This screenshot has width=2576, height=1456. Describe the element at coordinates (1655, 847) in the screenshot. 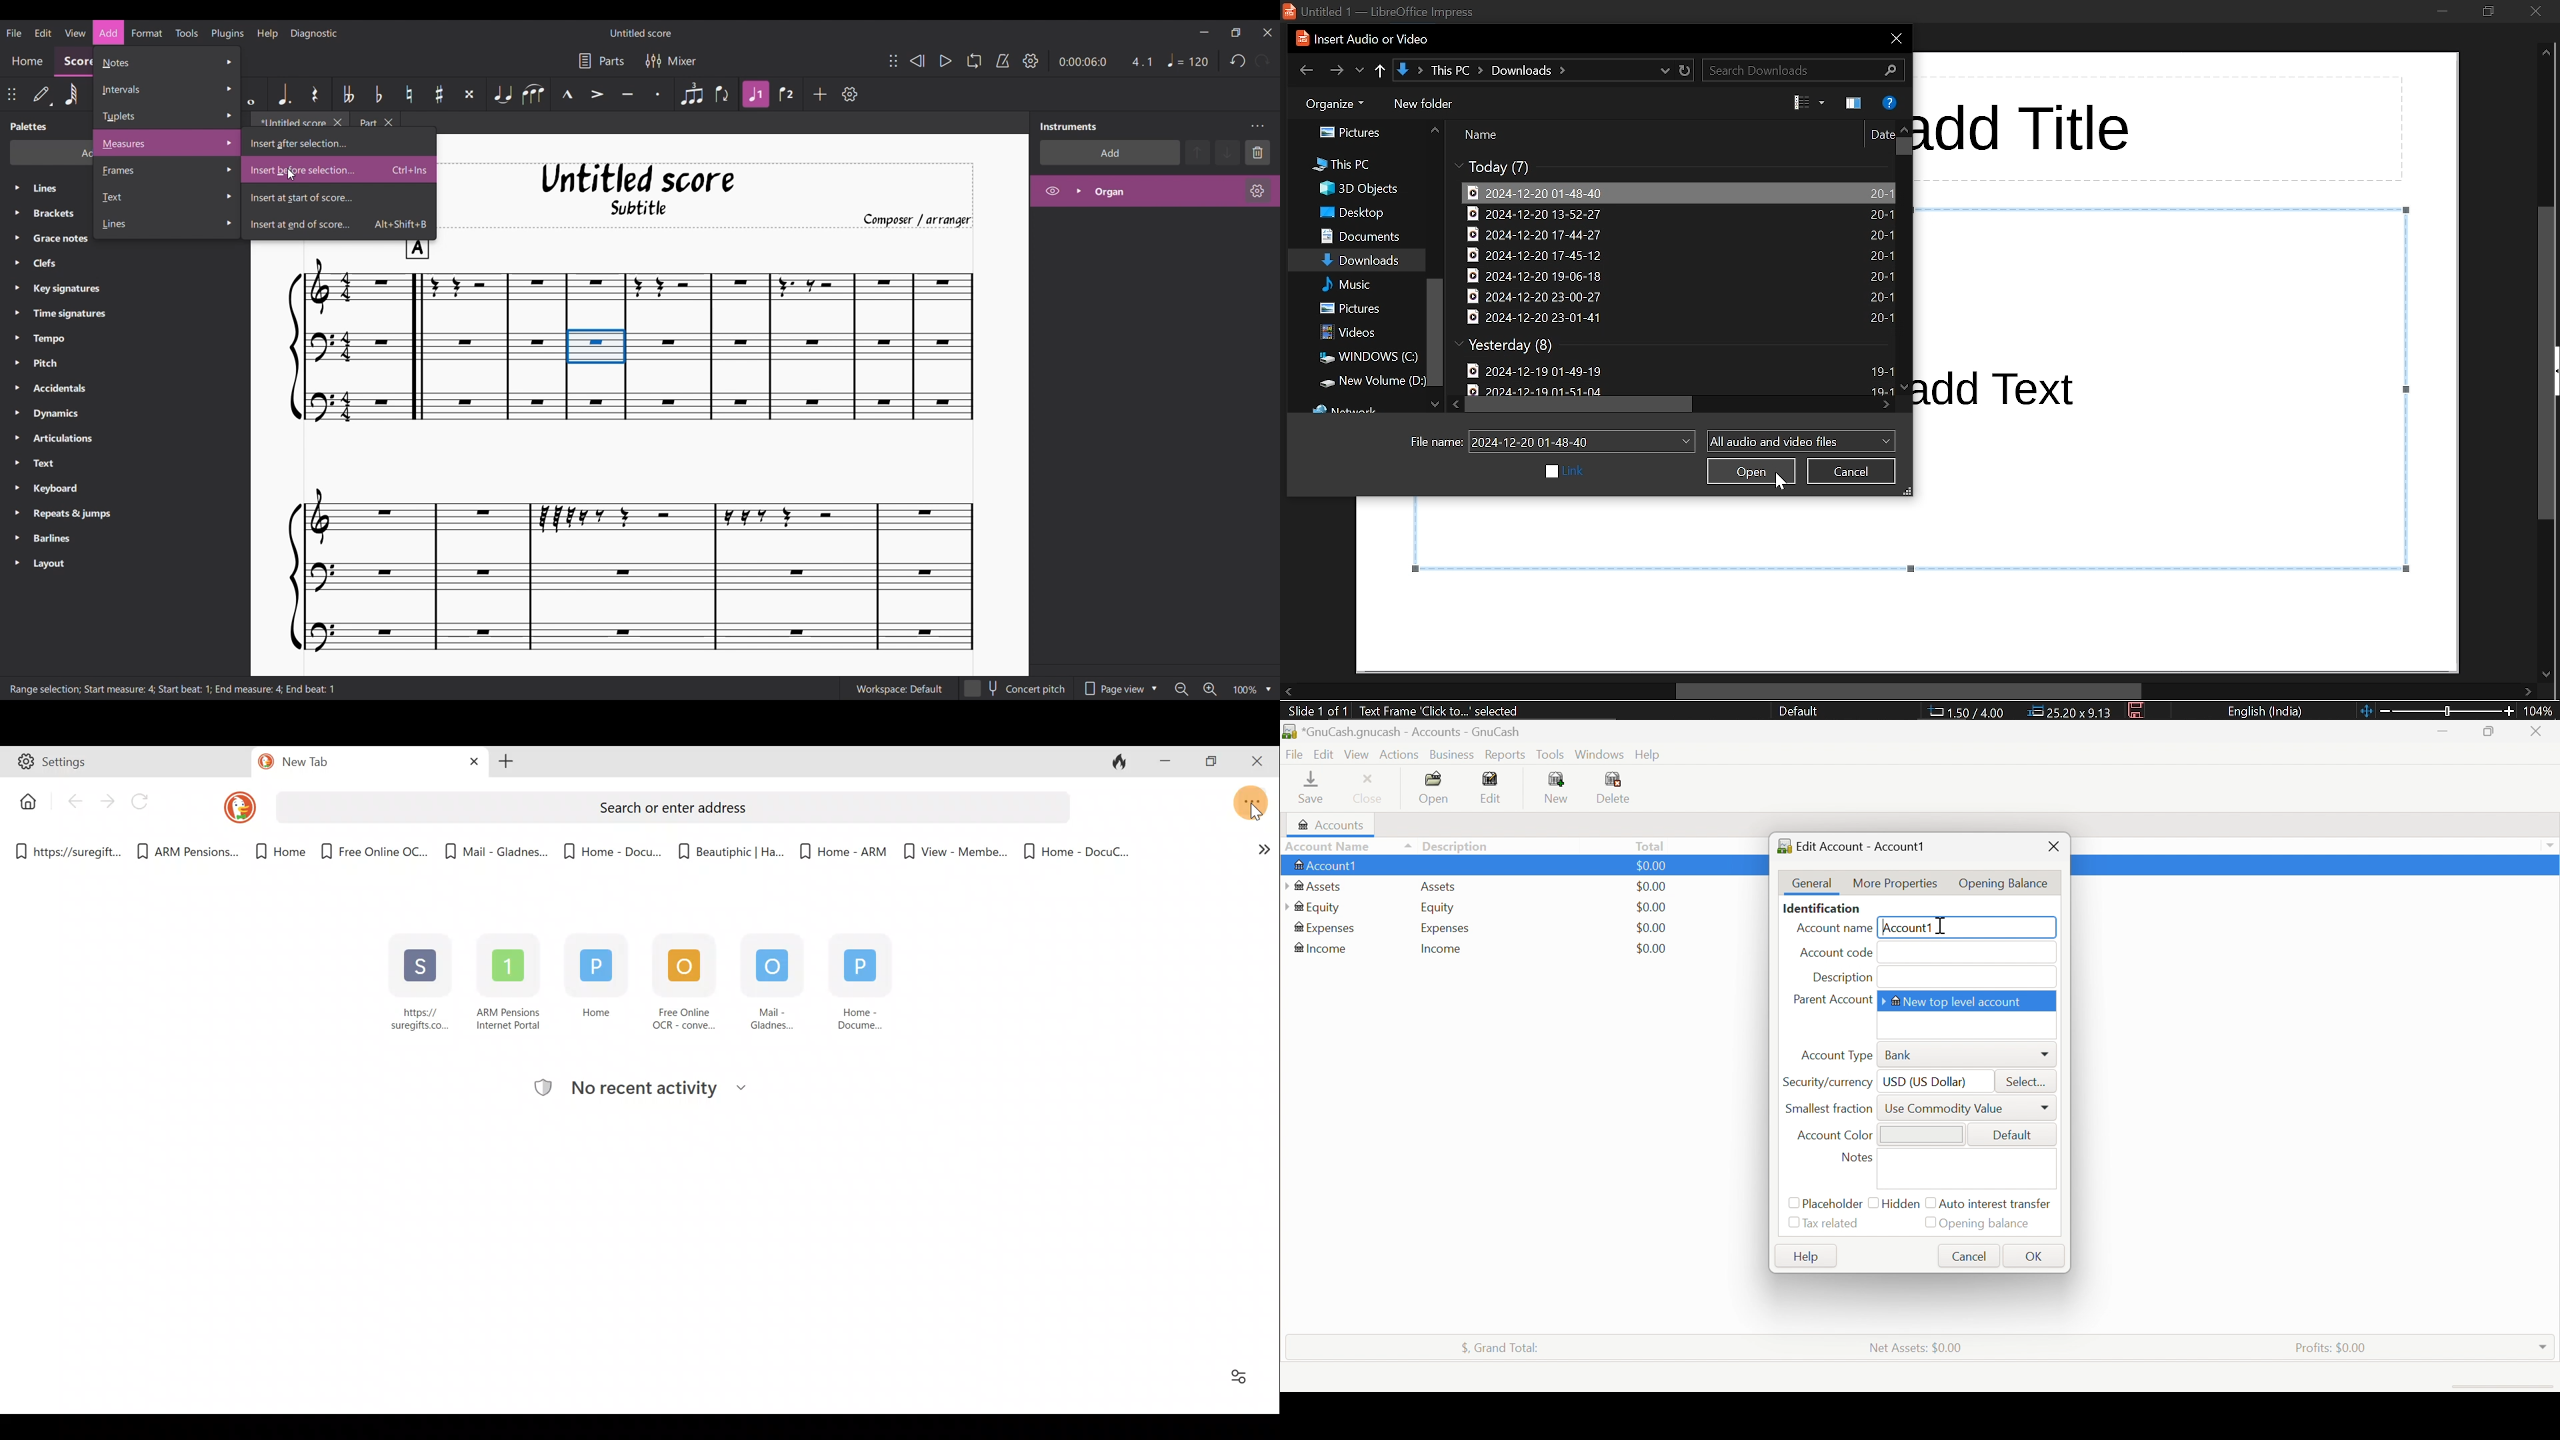

I see `Total` at that location.